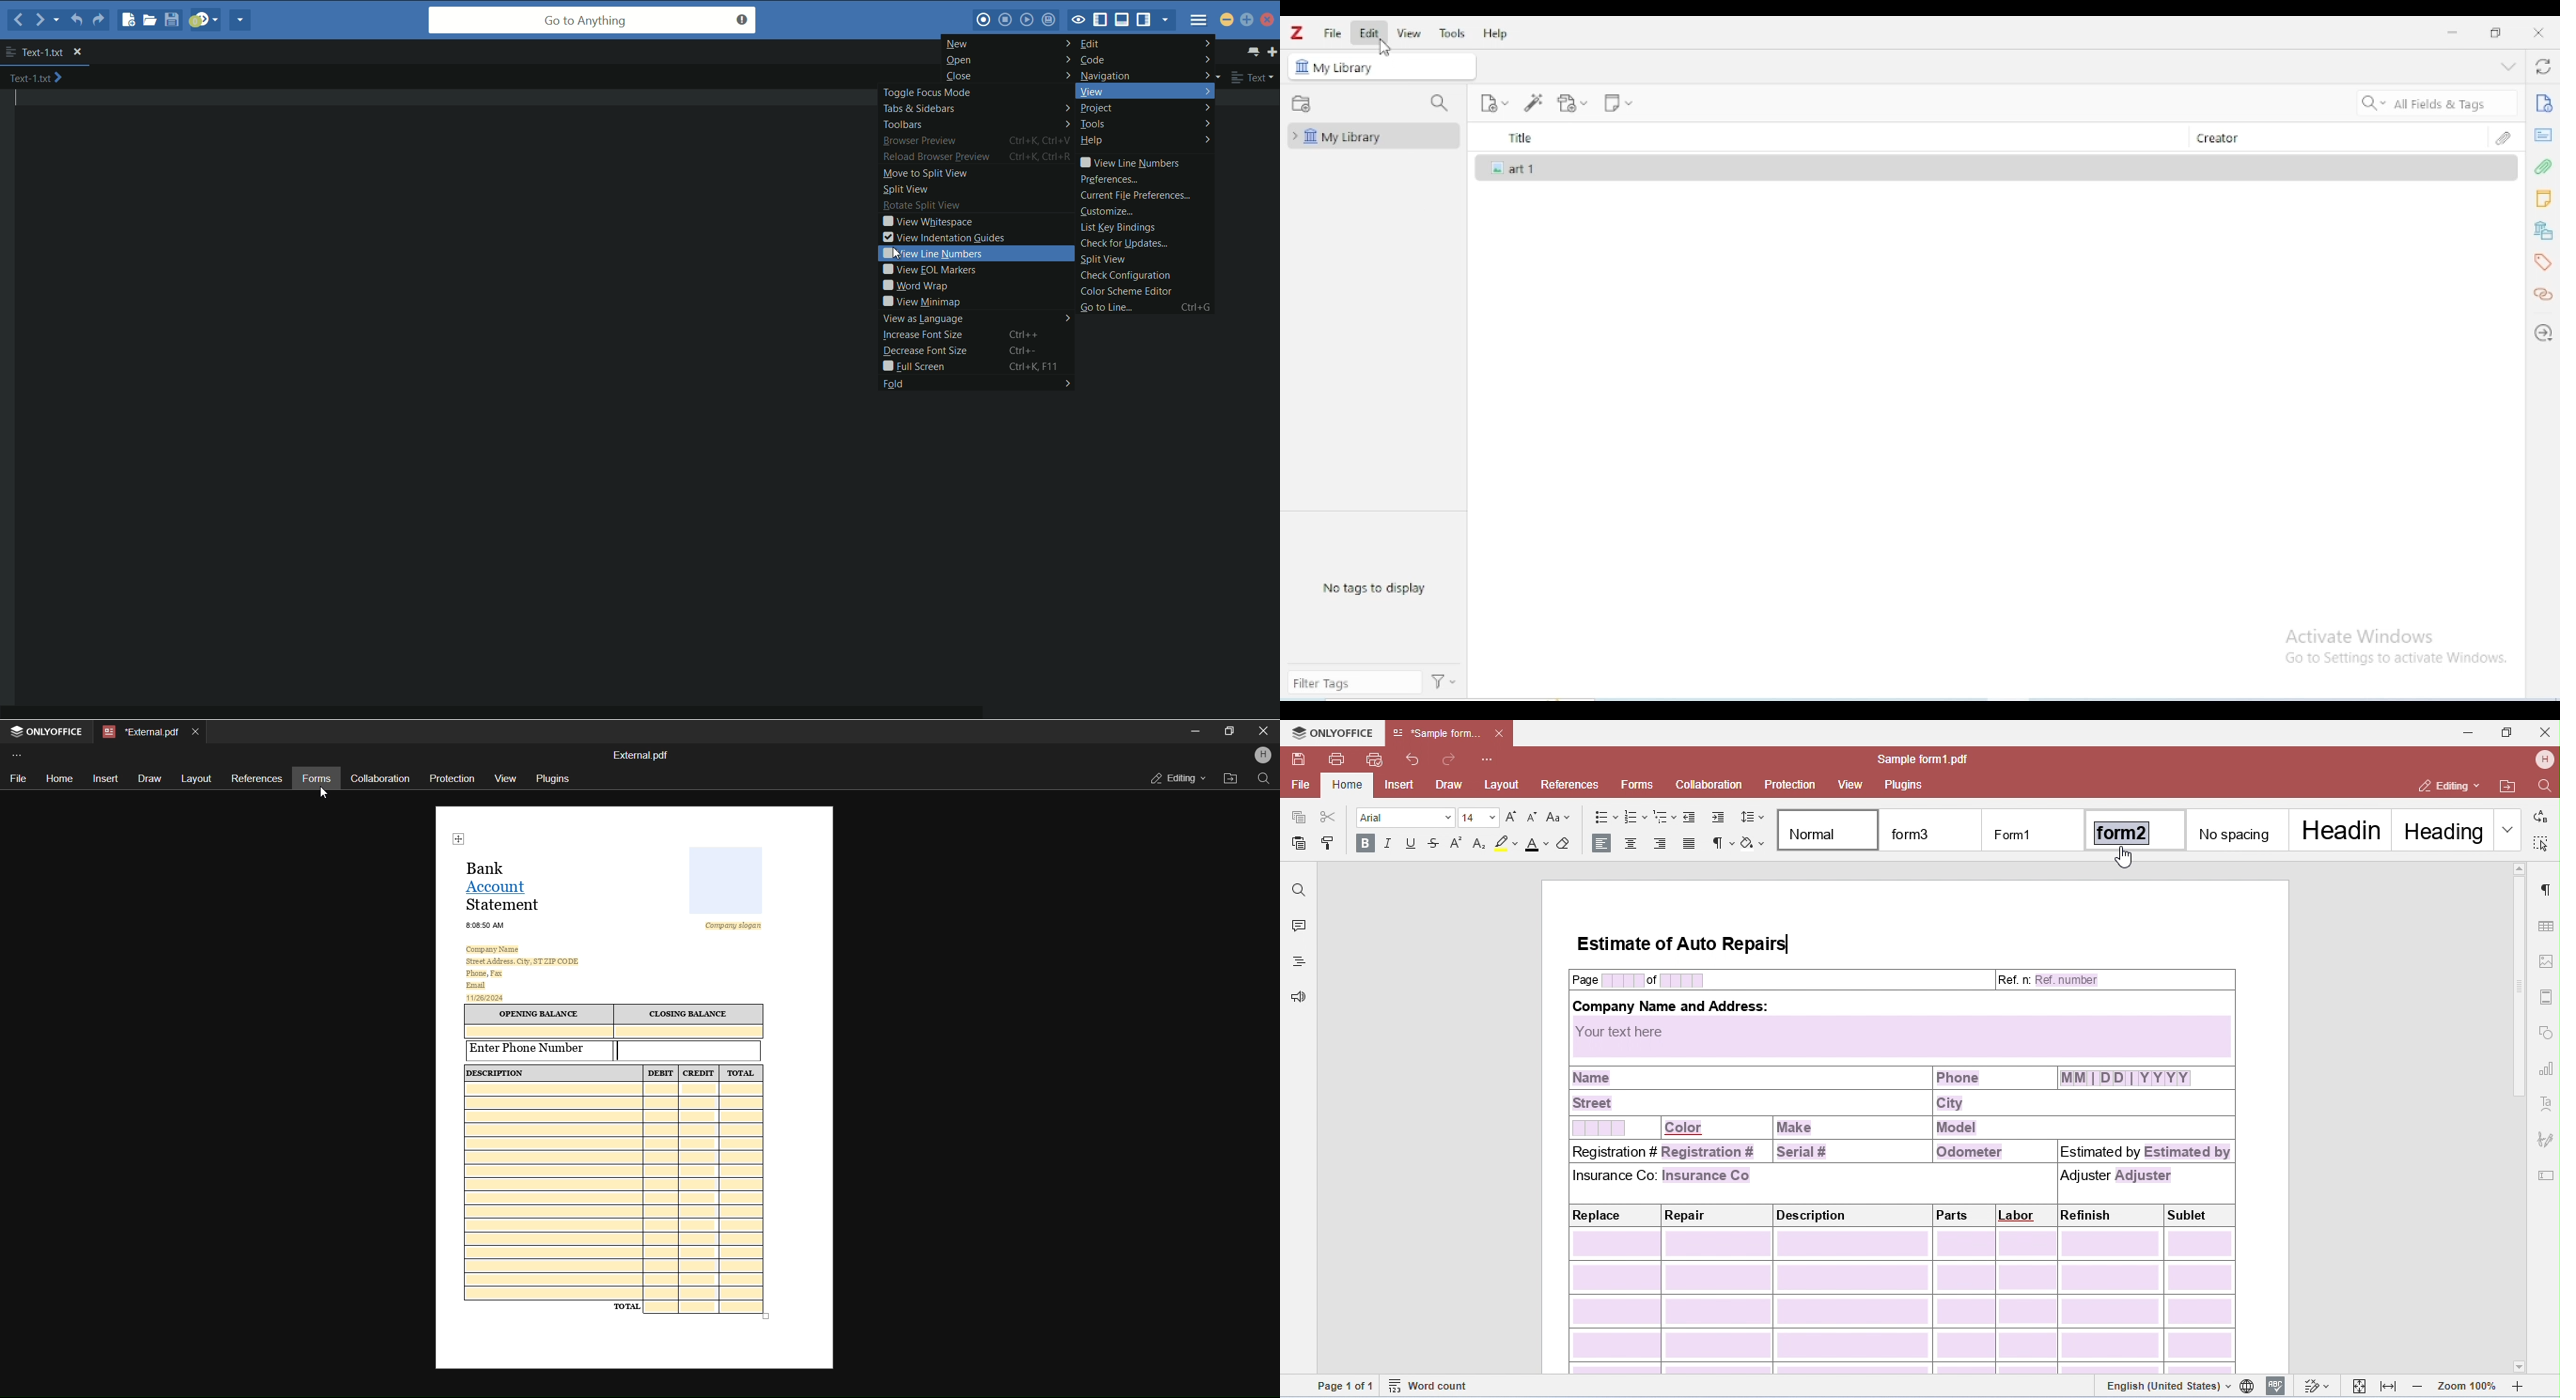  What do you see at coordinates (982, 253) in the screenshot?
I see `view line numbers` at bounding box center [982, 253].